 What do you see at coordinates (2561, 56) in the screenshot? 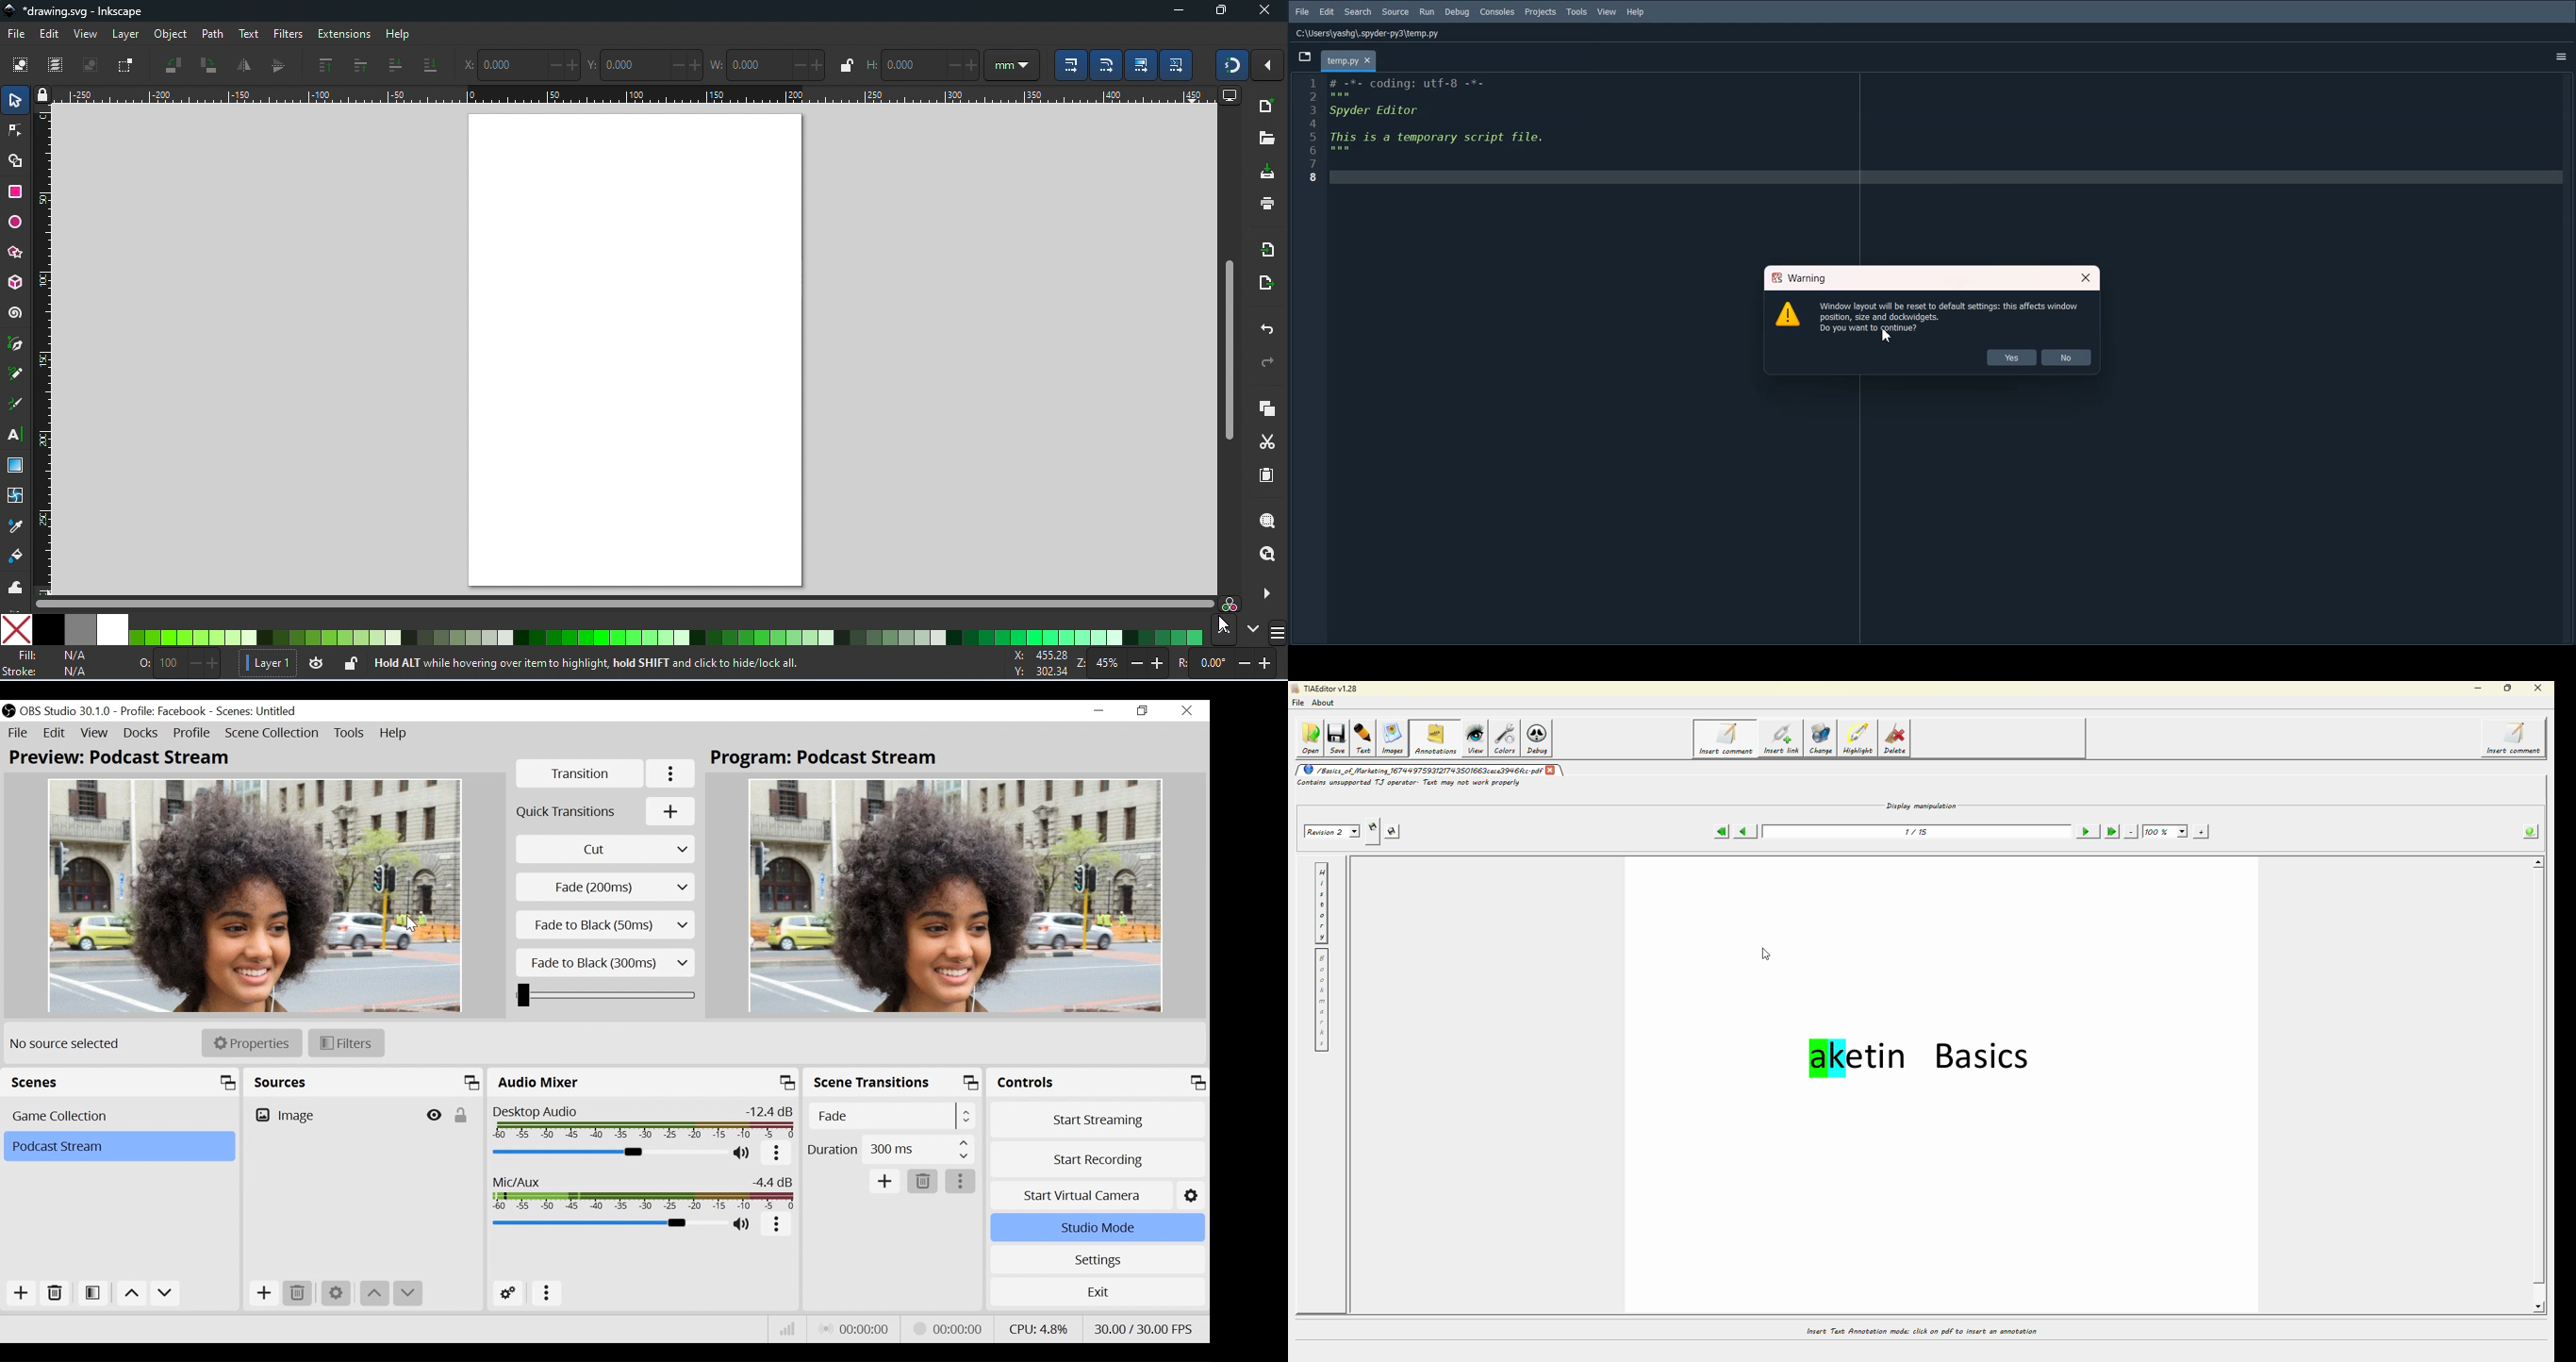
I see `Options` at bounding box center [2561, 56].